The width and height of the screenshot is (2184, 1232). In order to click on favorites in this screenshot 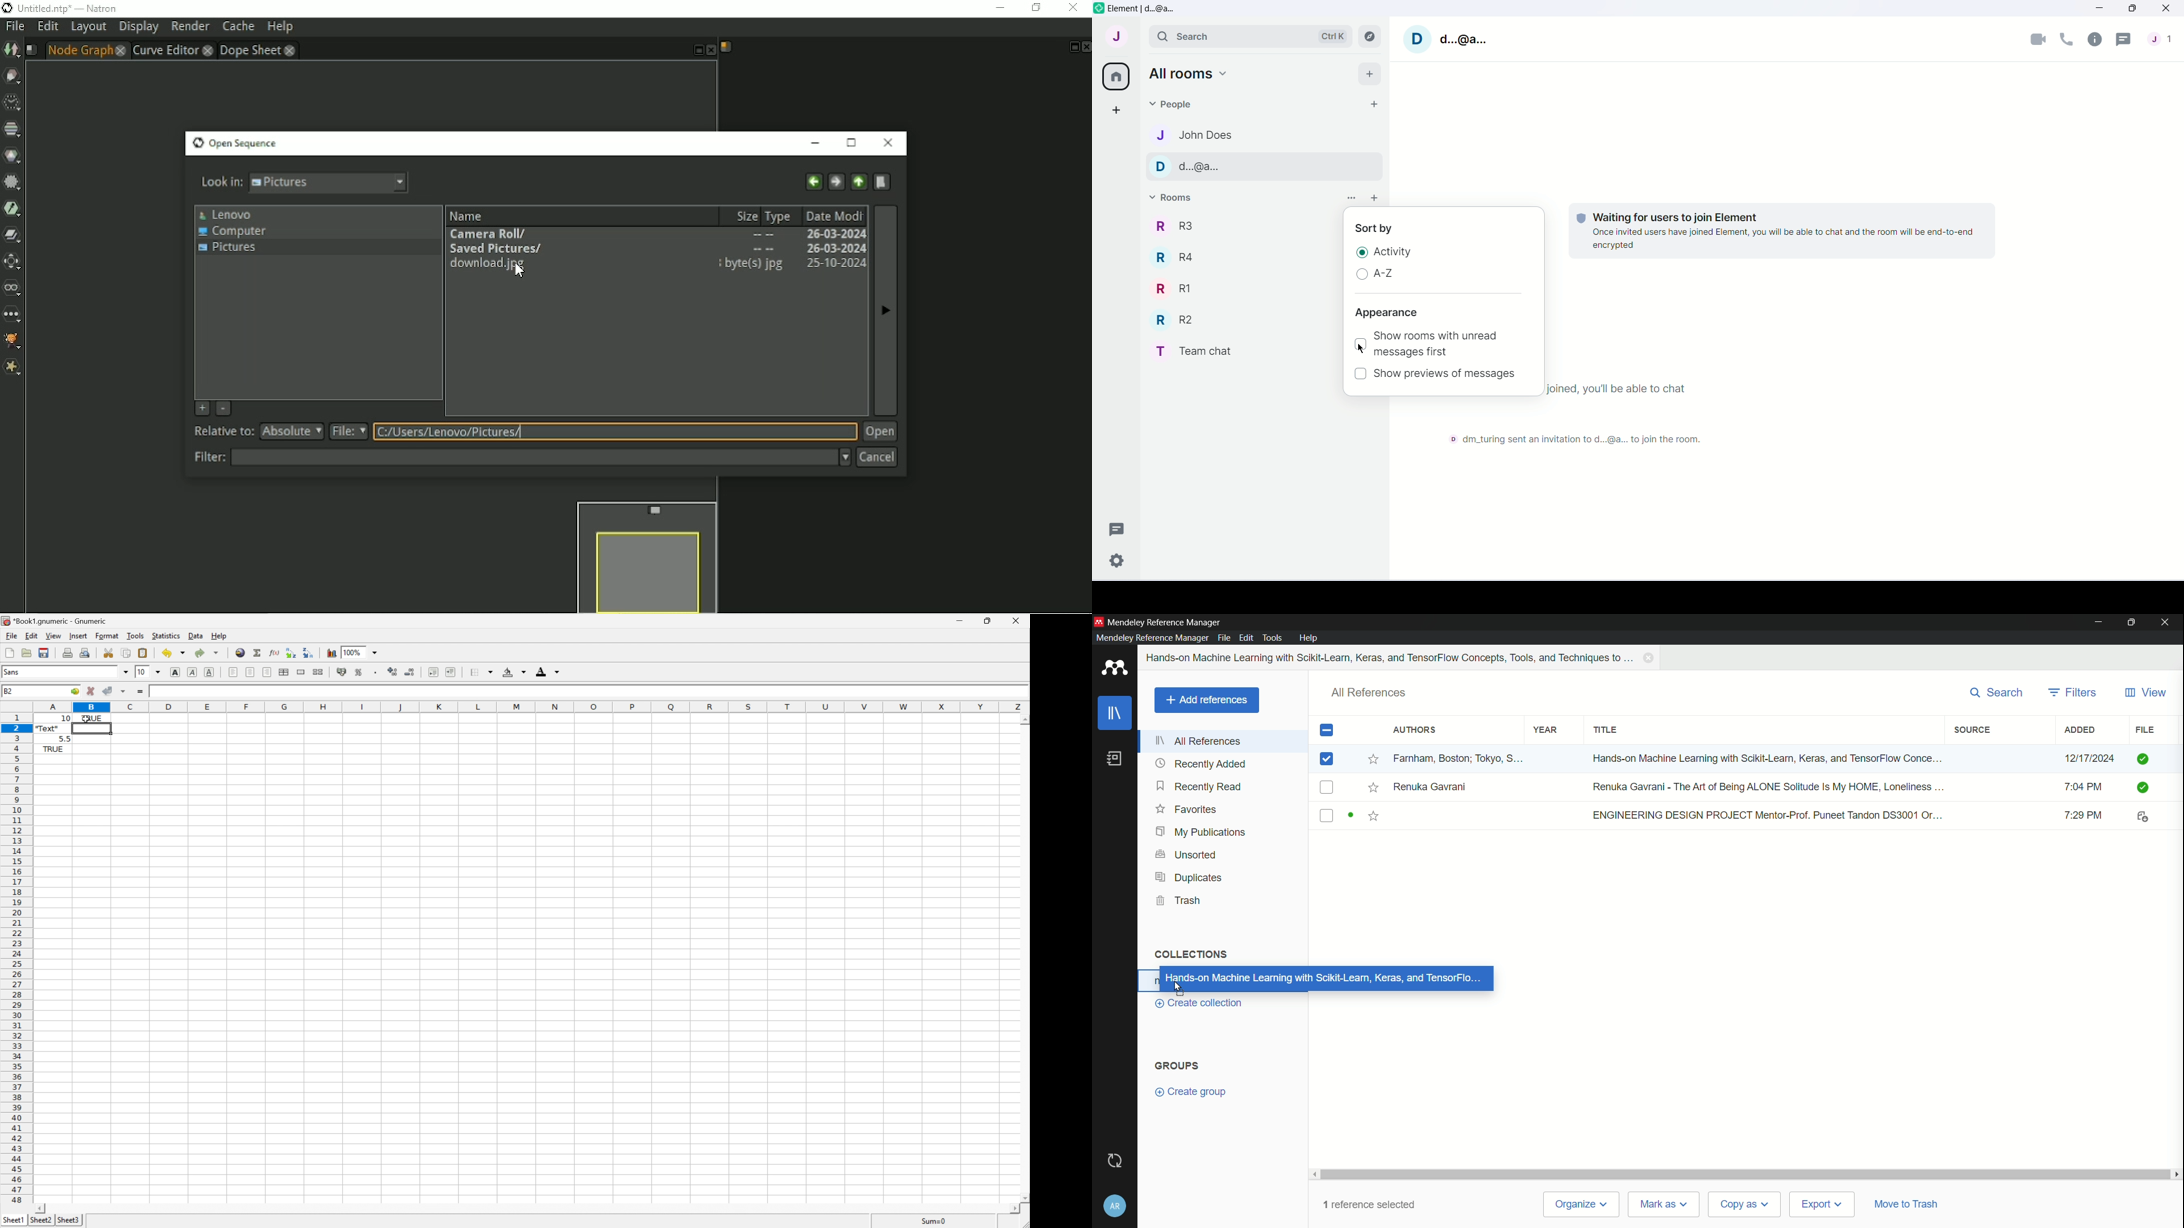, I will do `click(1186, 809)`.